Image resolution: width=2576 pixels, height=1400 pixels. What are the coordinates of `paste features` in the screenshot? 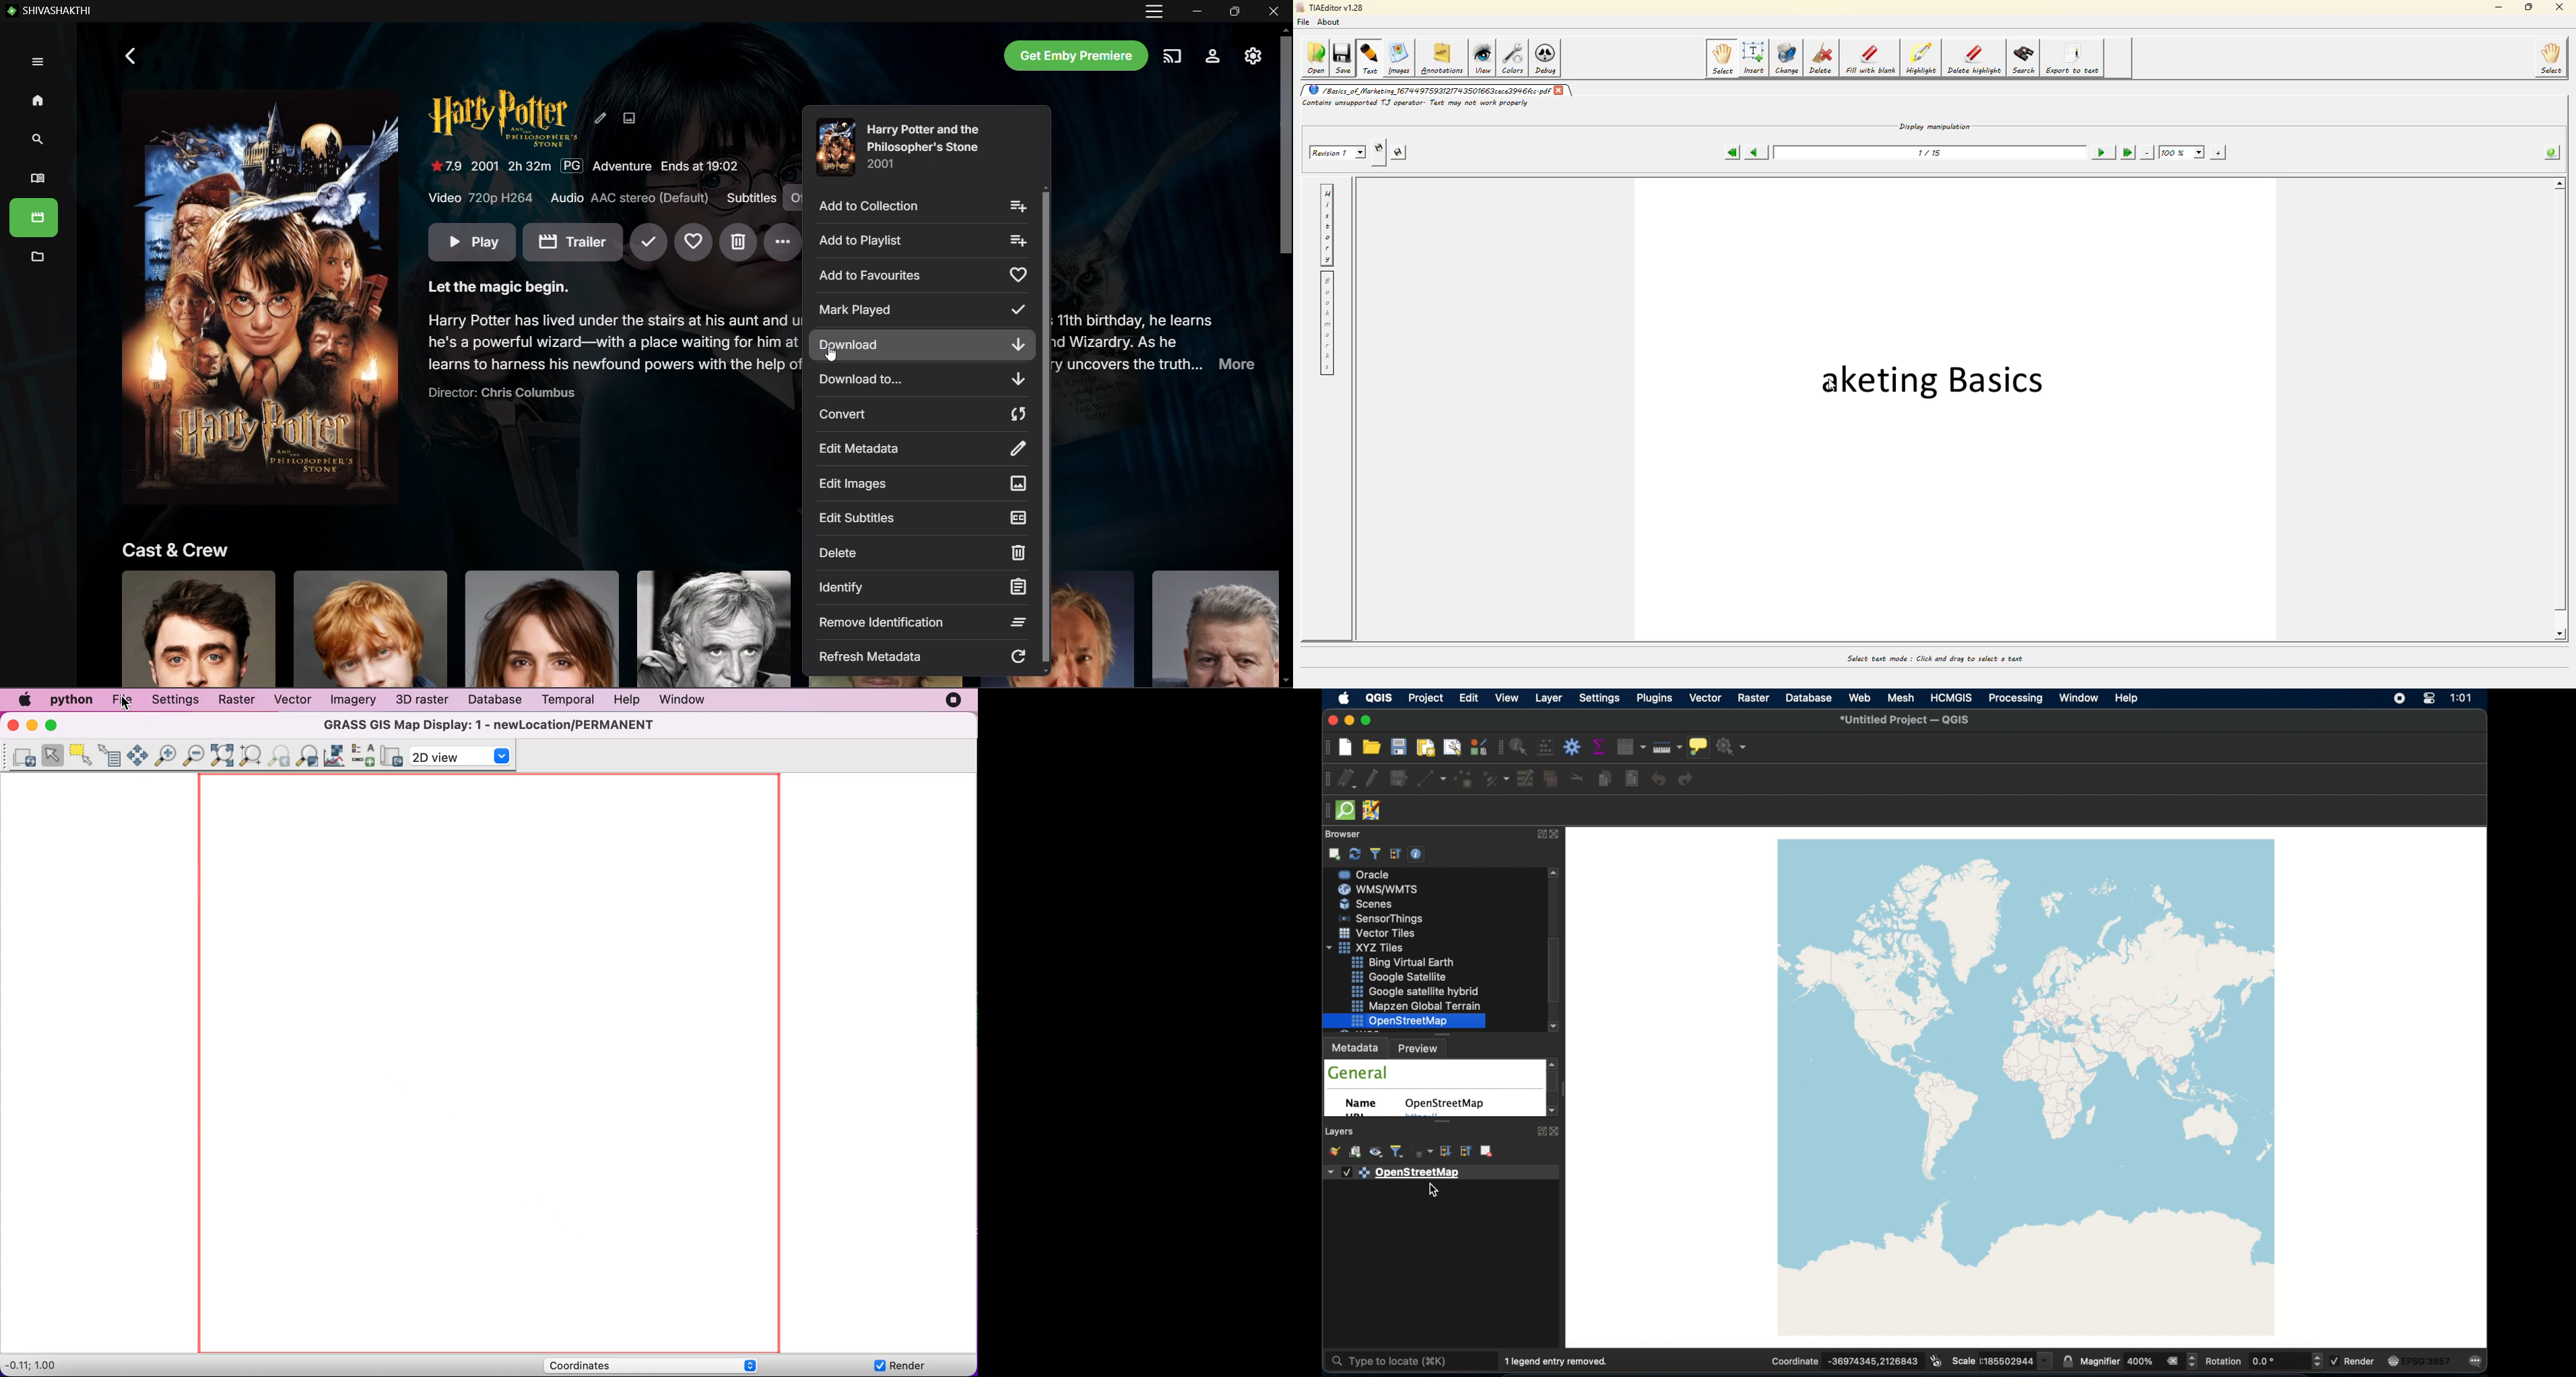 It's located at (1631, 779).